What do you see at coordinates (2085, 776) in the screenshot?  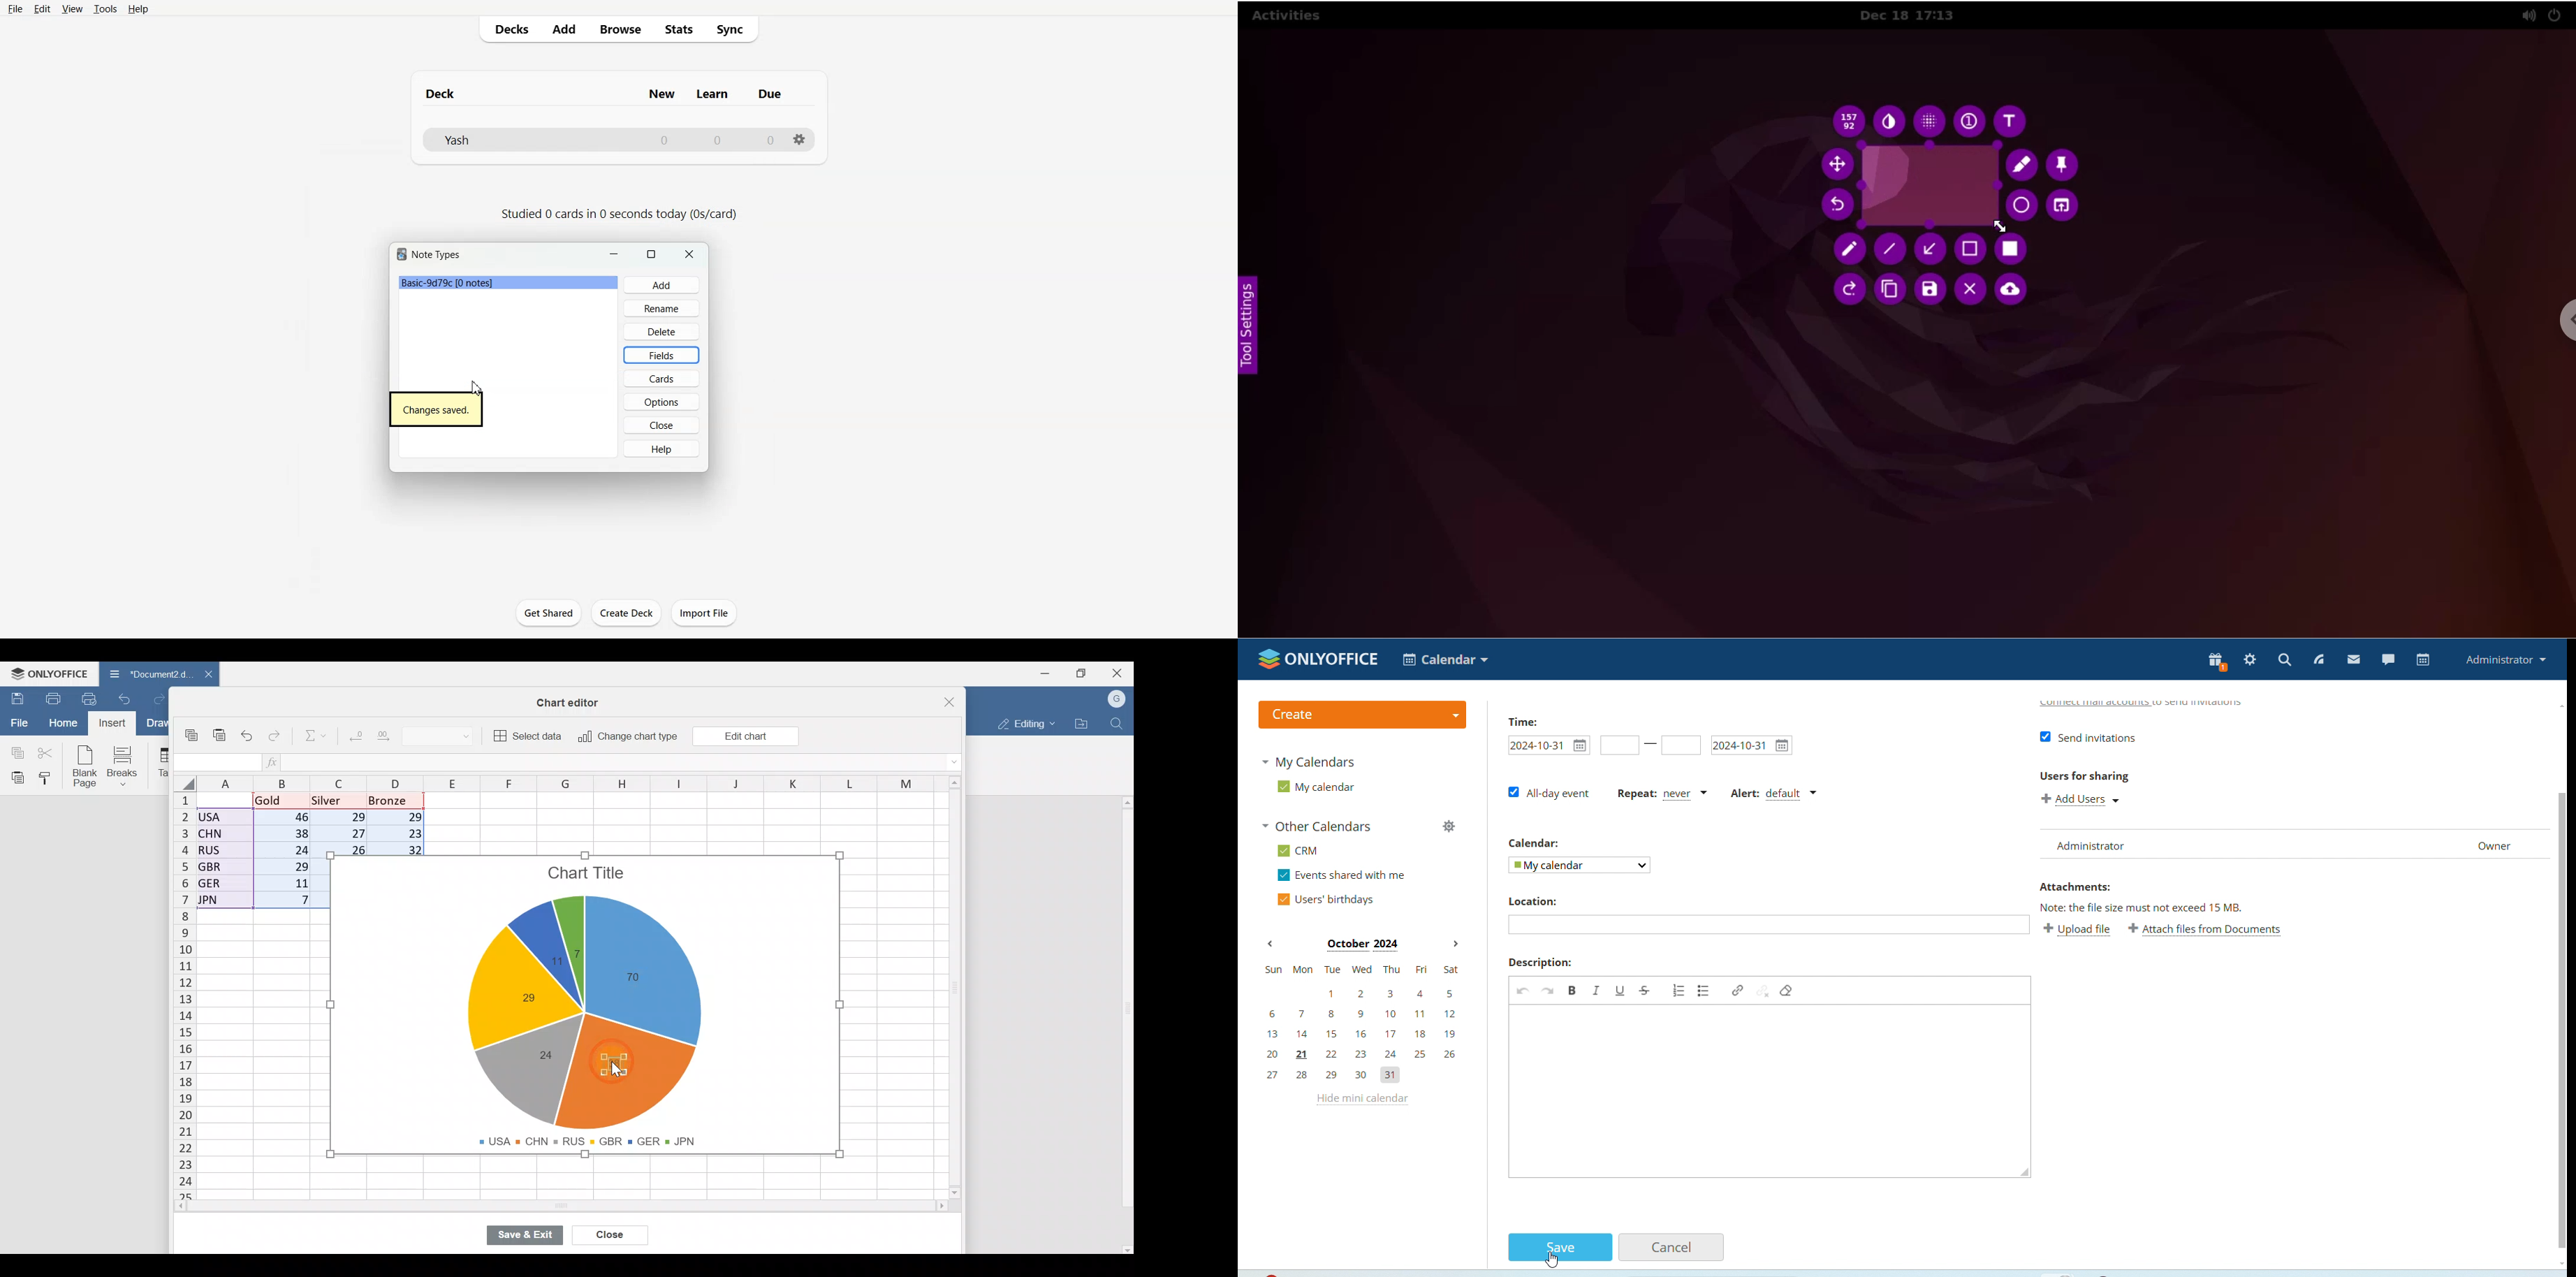 I see `Users for sharing` at bounding box center [2085, 776].